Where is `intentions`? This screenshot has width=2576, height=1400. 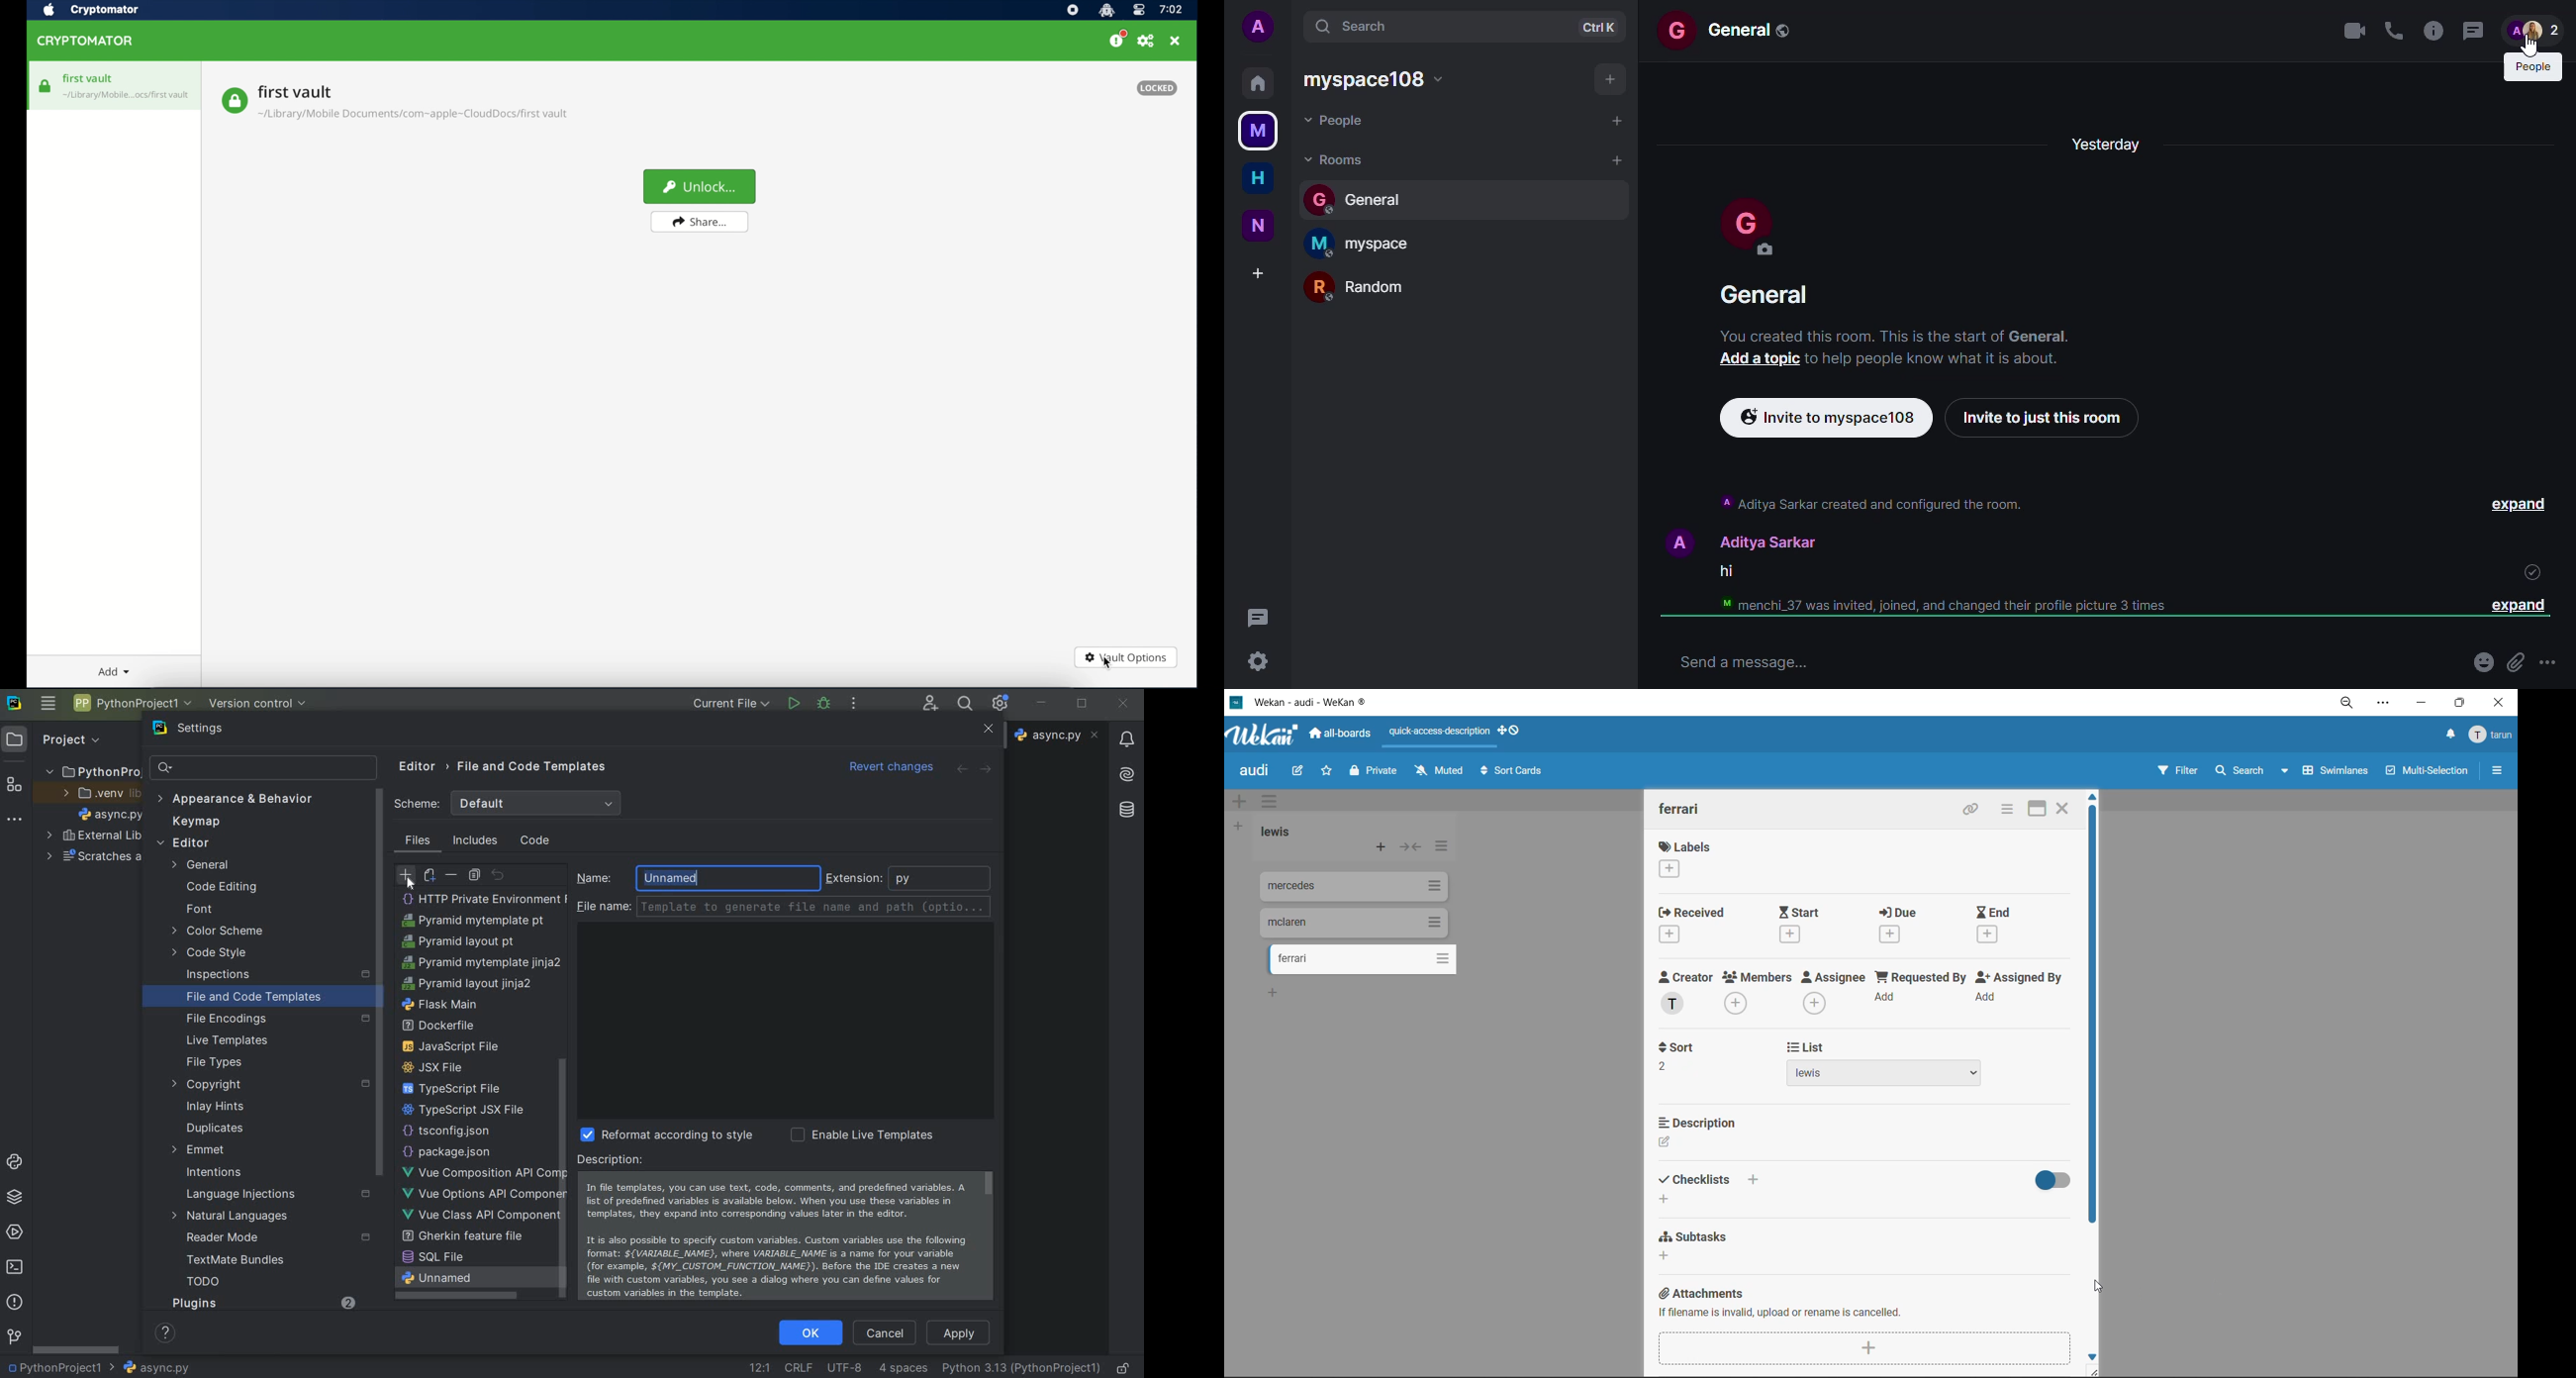
intentions is located at coordinates (227, 1173).